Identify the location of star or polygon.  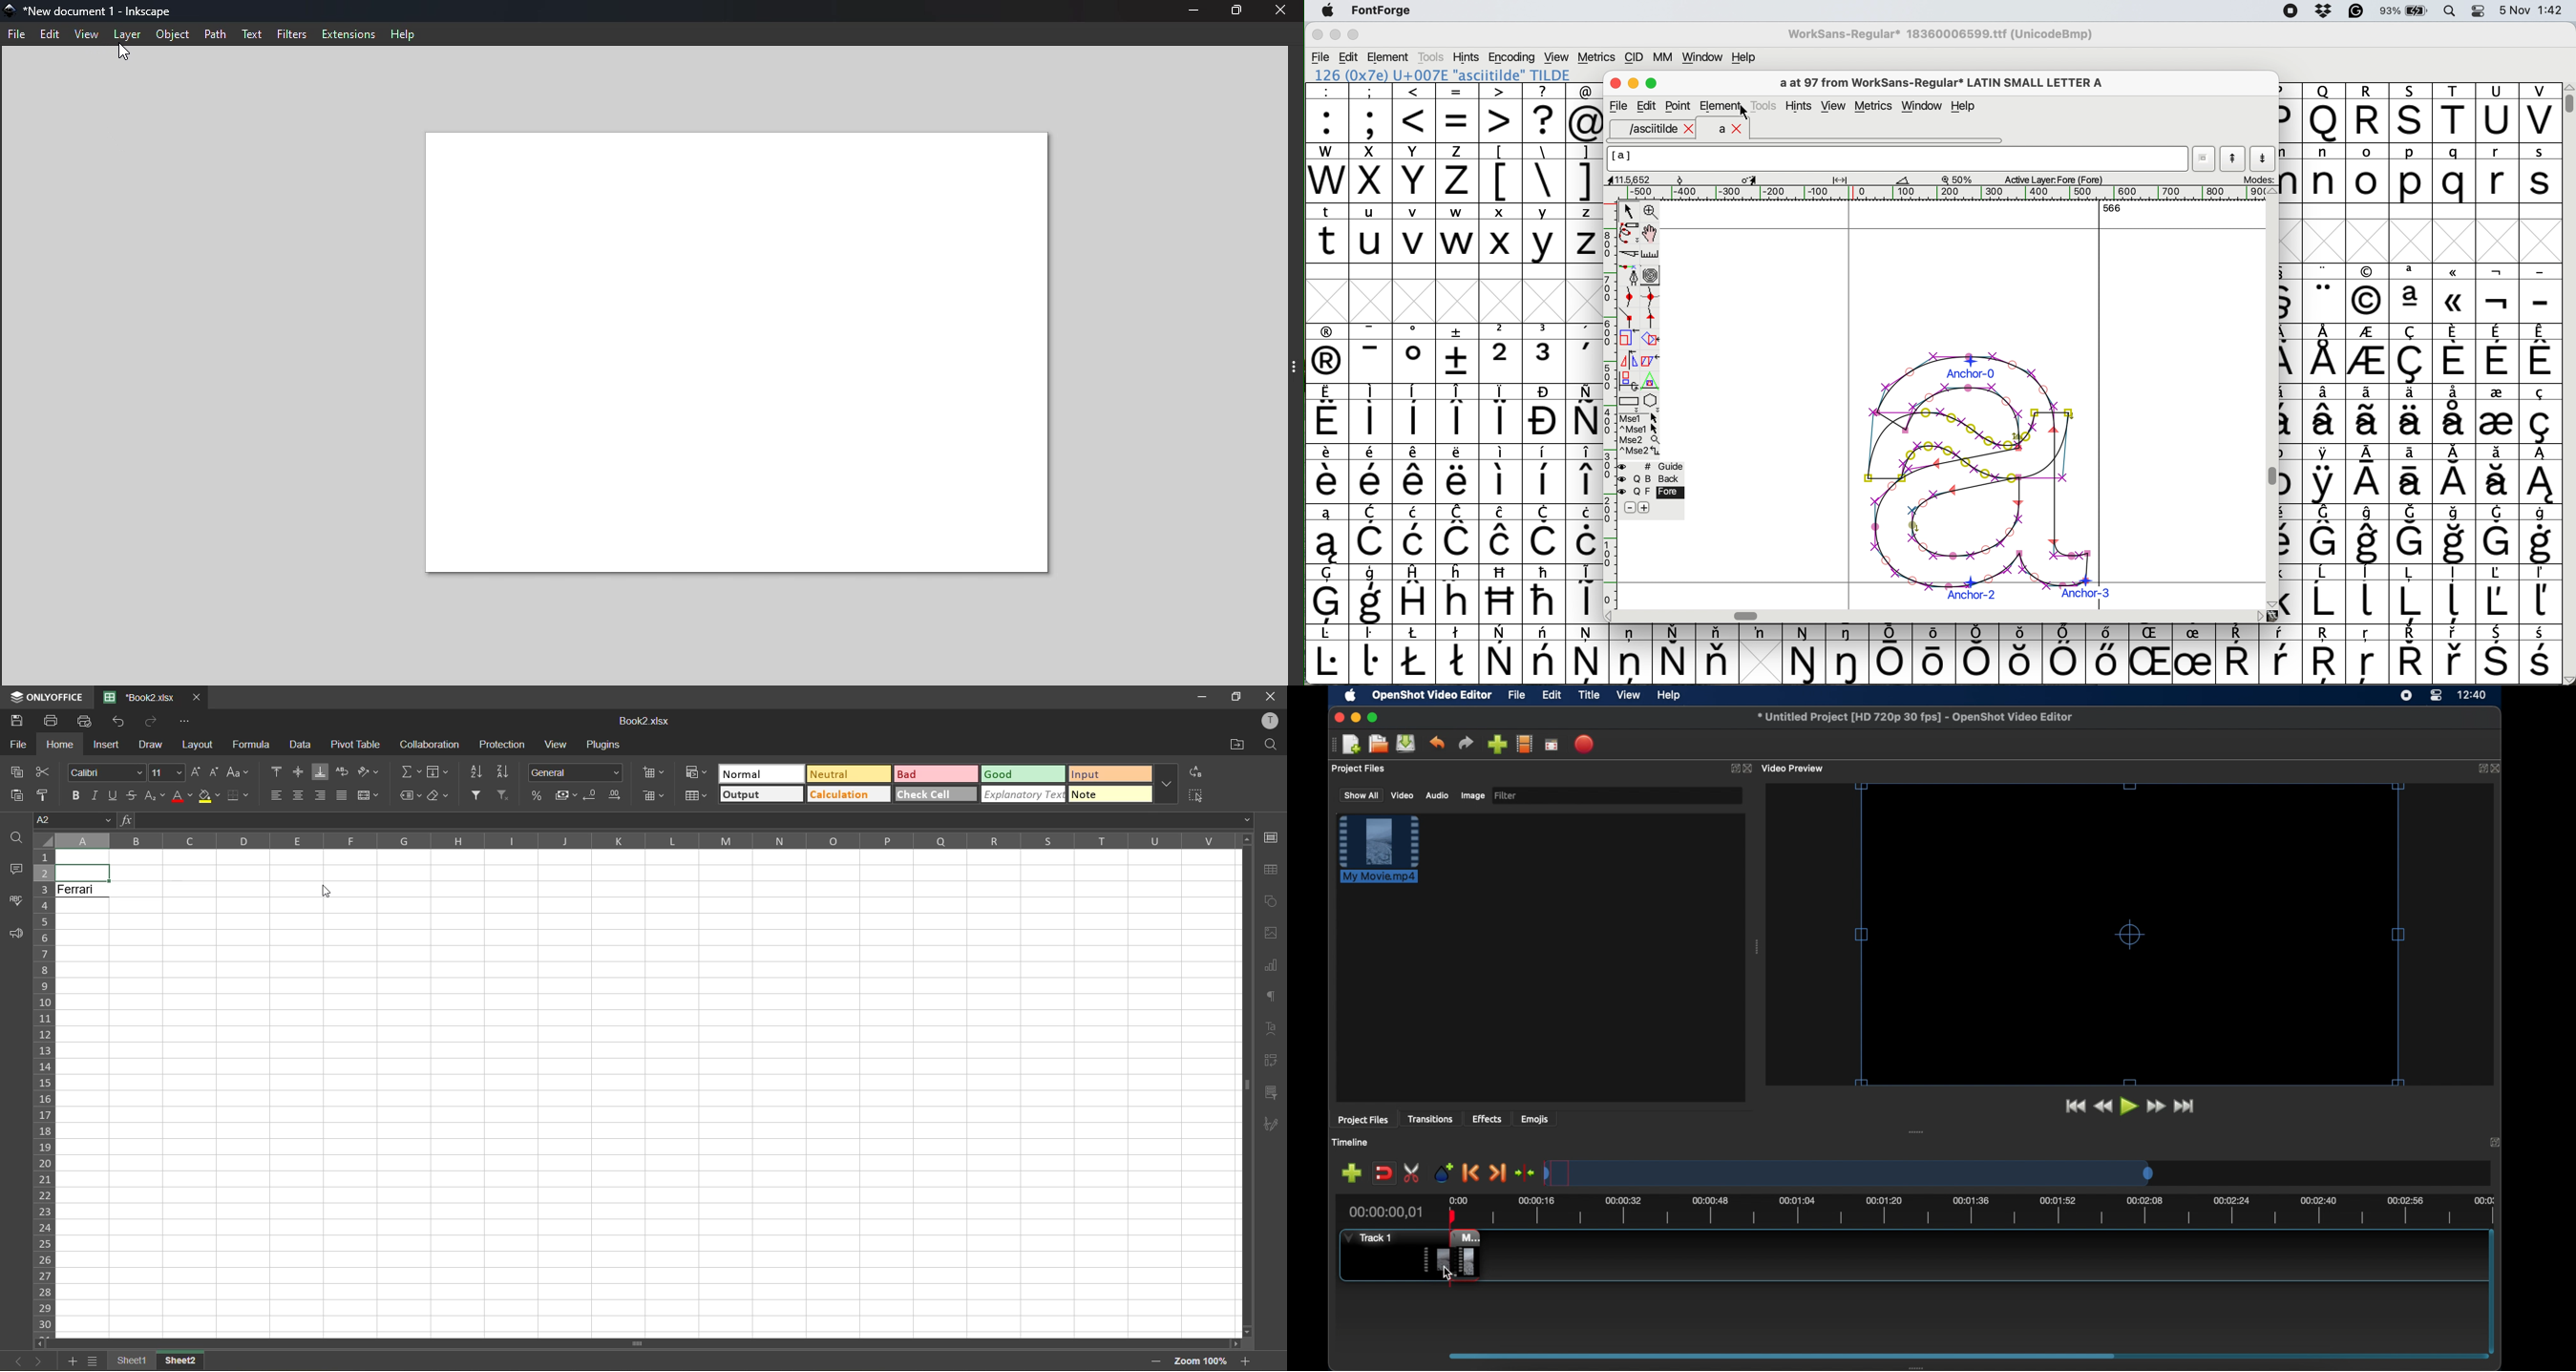
(1651, 401).